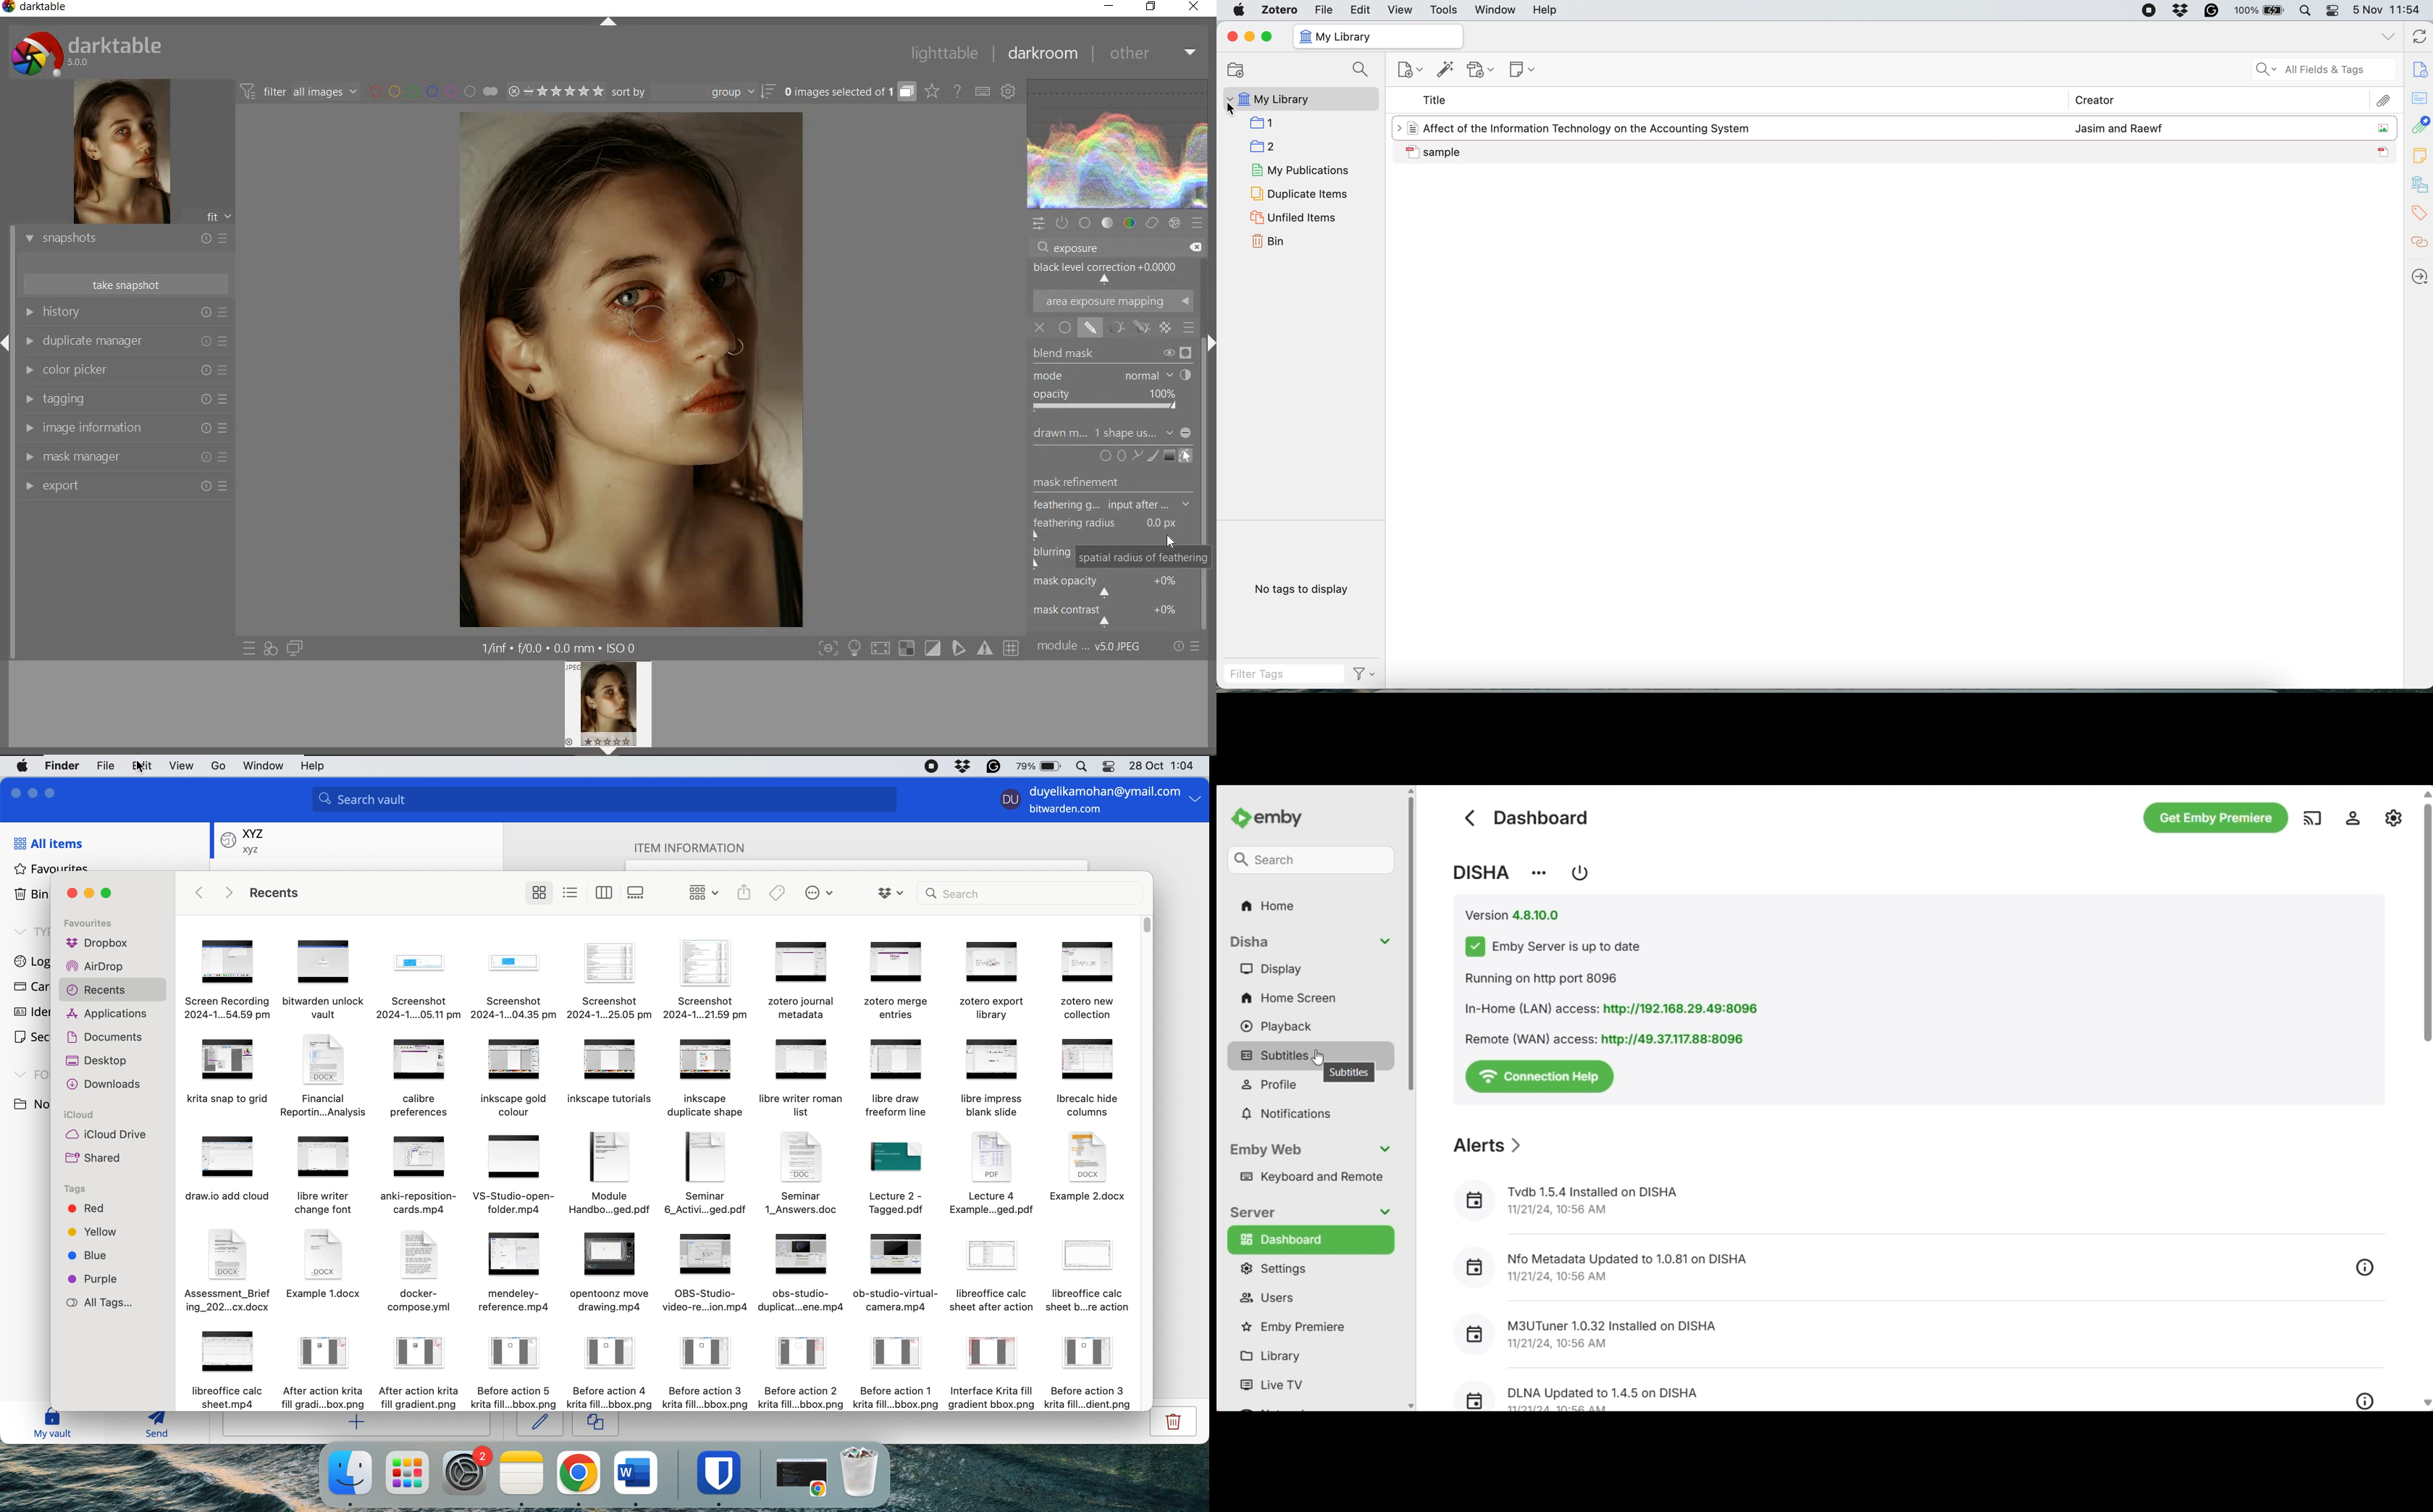  I want to click on darkroom, so click(1041, 54).